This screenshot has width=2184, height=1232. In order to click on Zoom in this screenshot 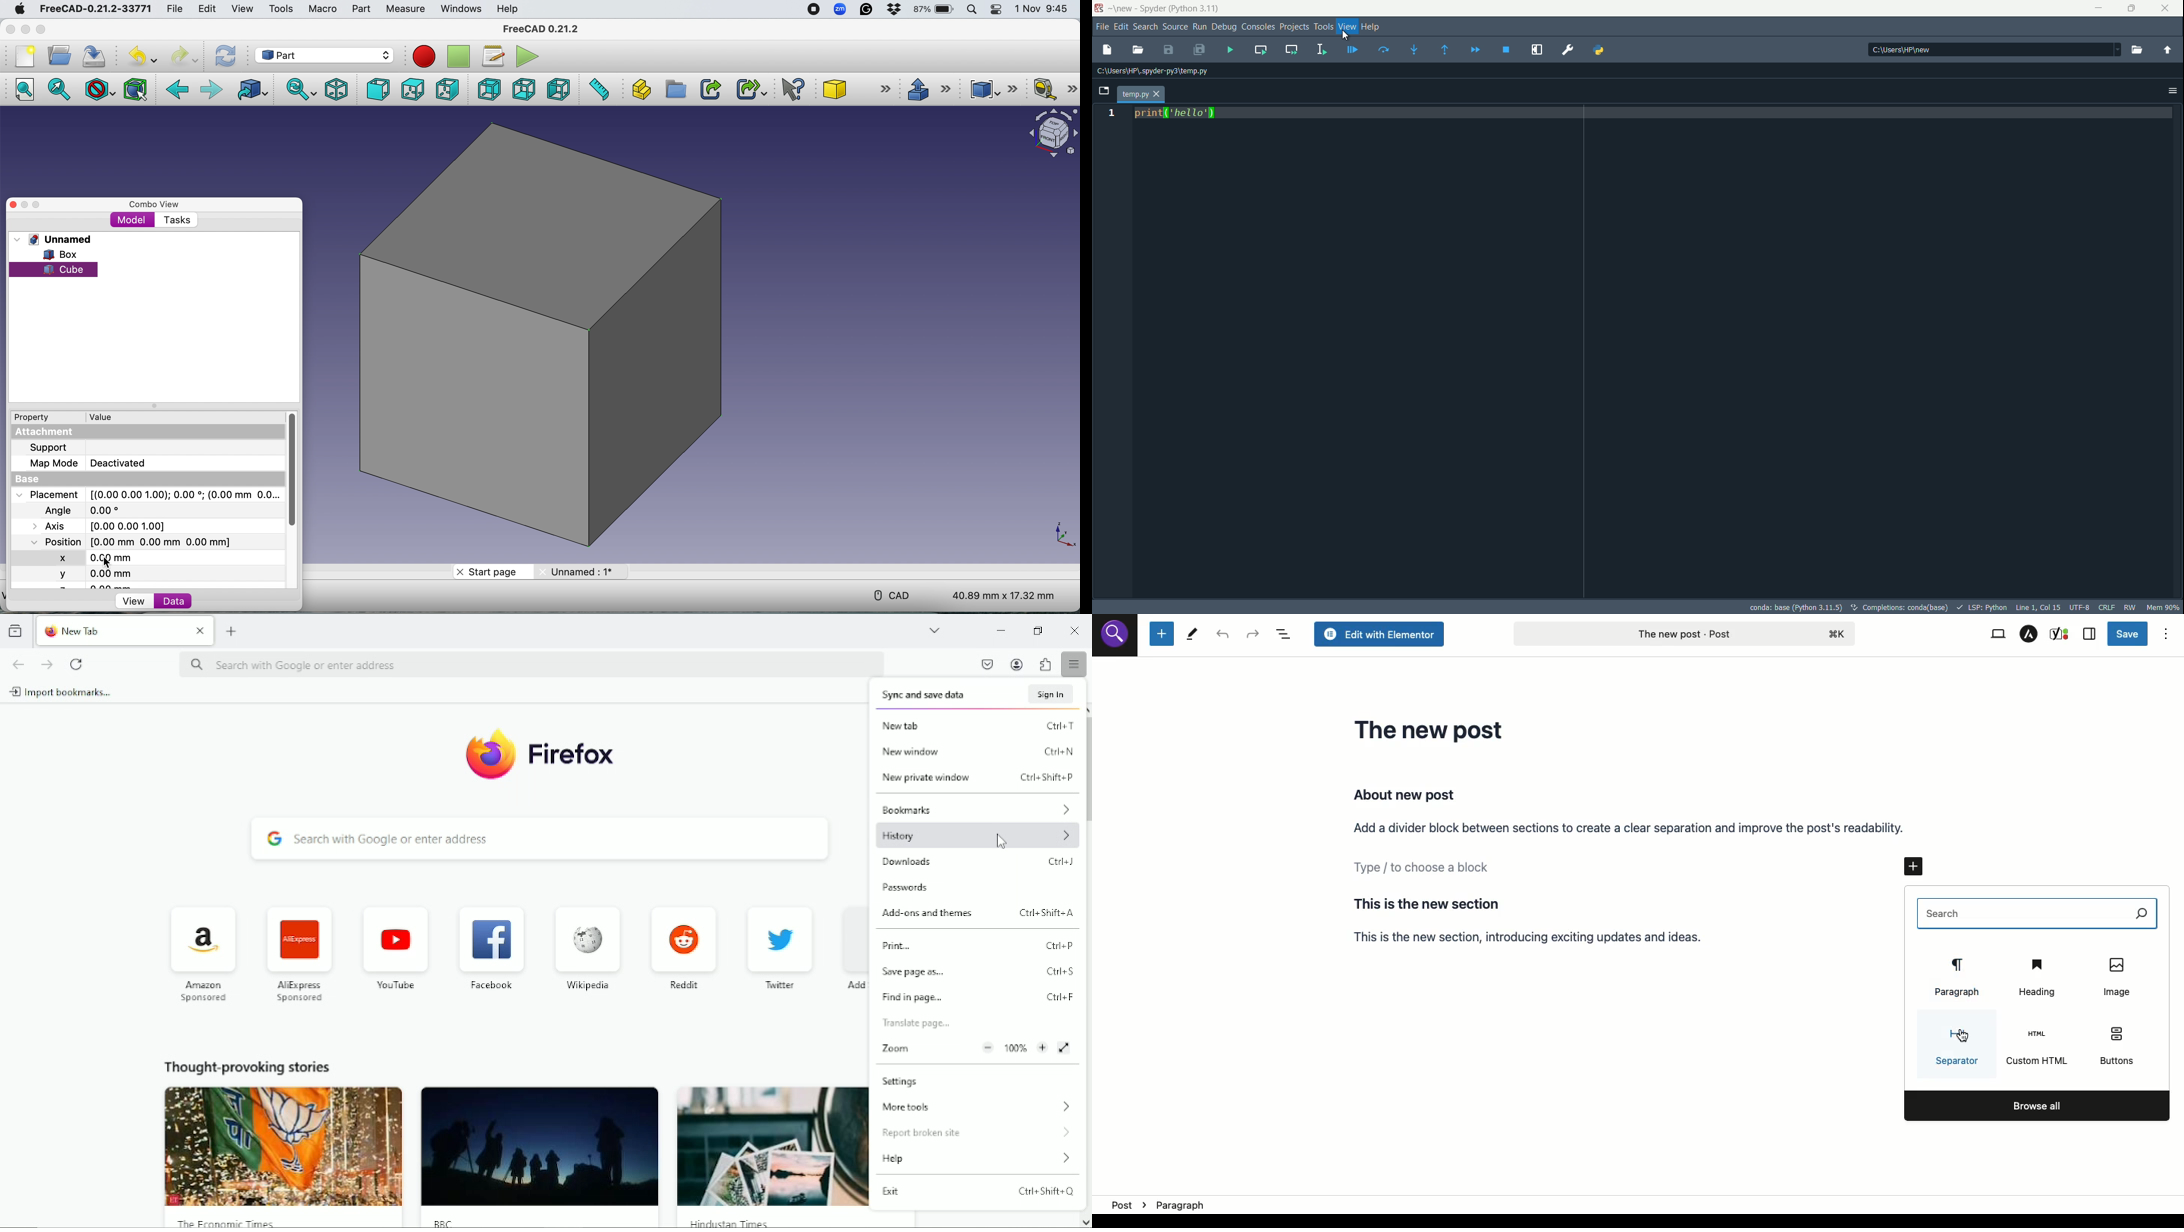, I will do `click(960, 1050)`.